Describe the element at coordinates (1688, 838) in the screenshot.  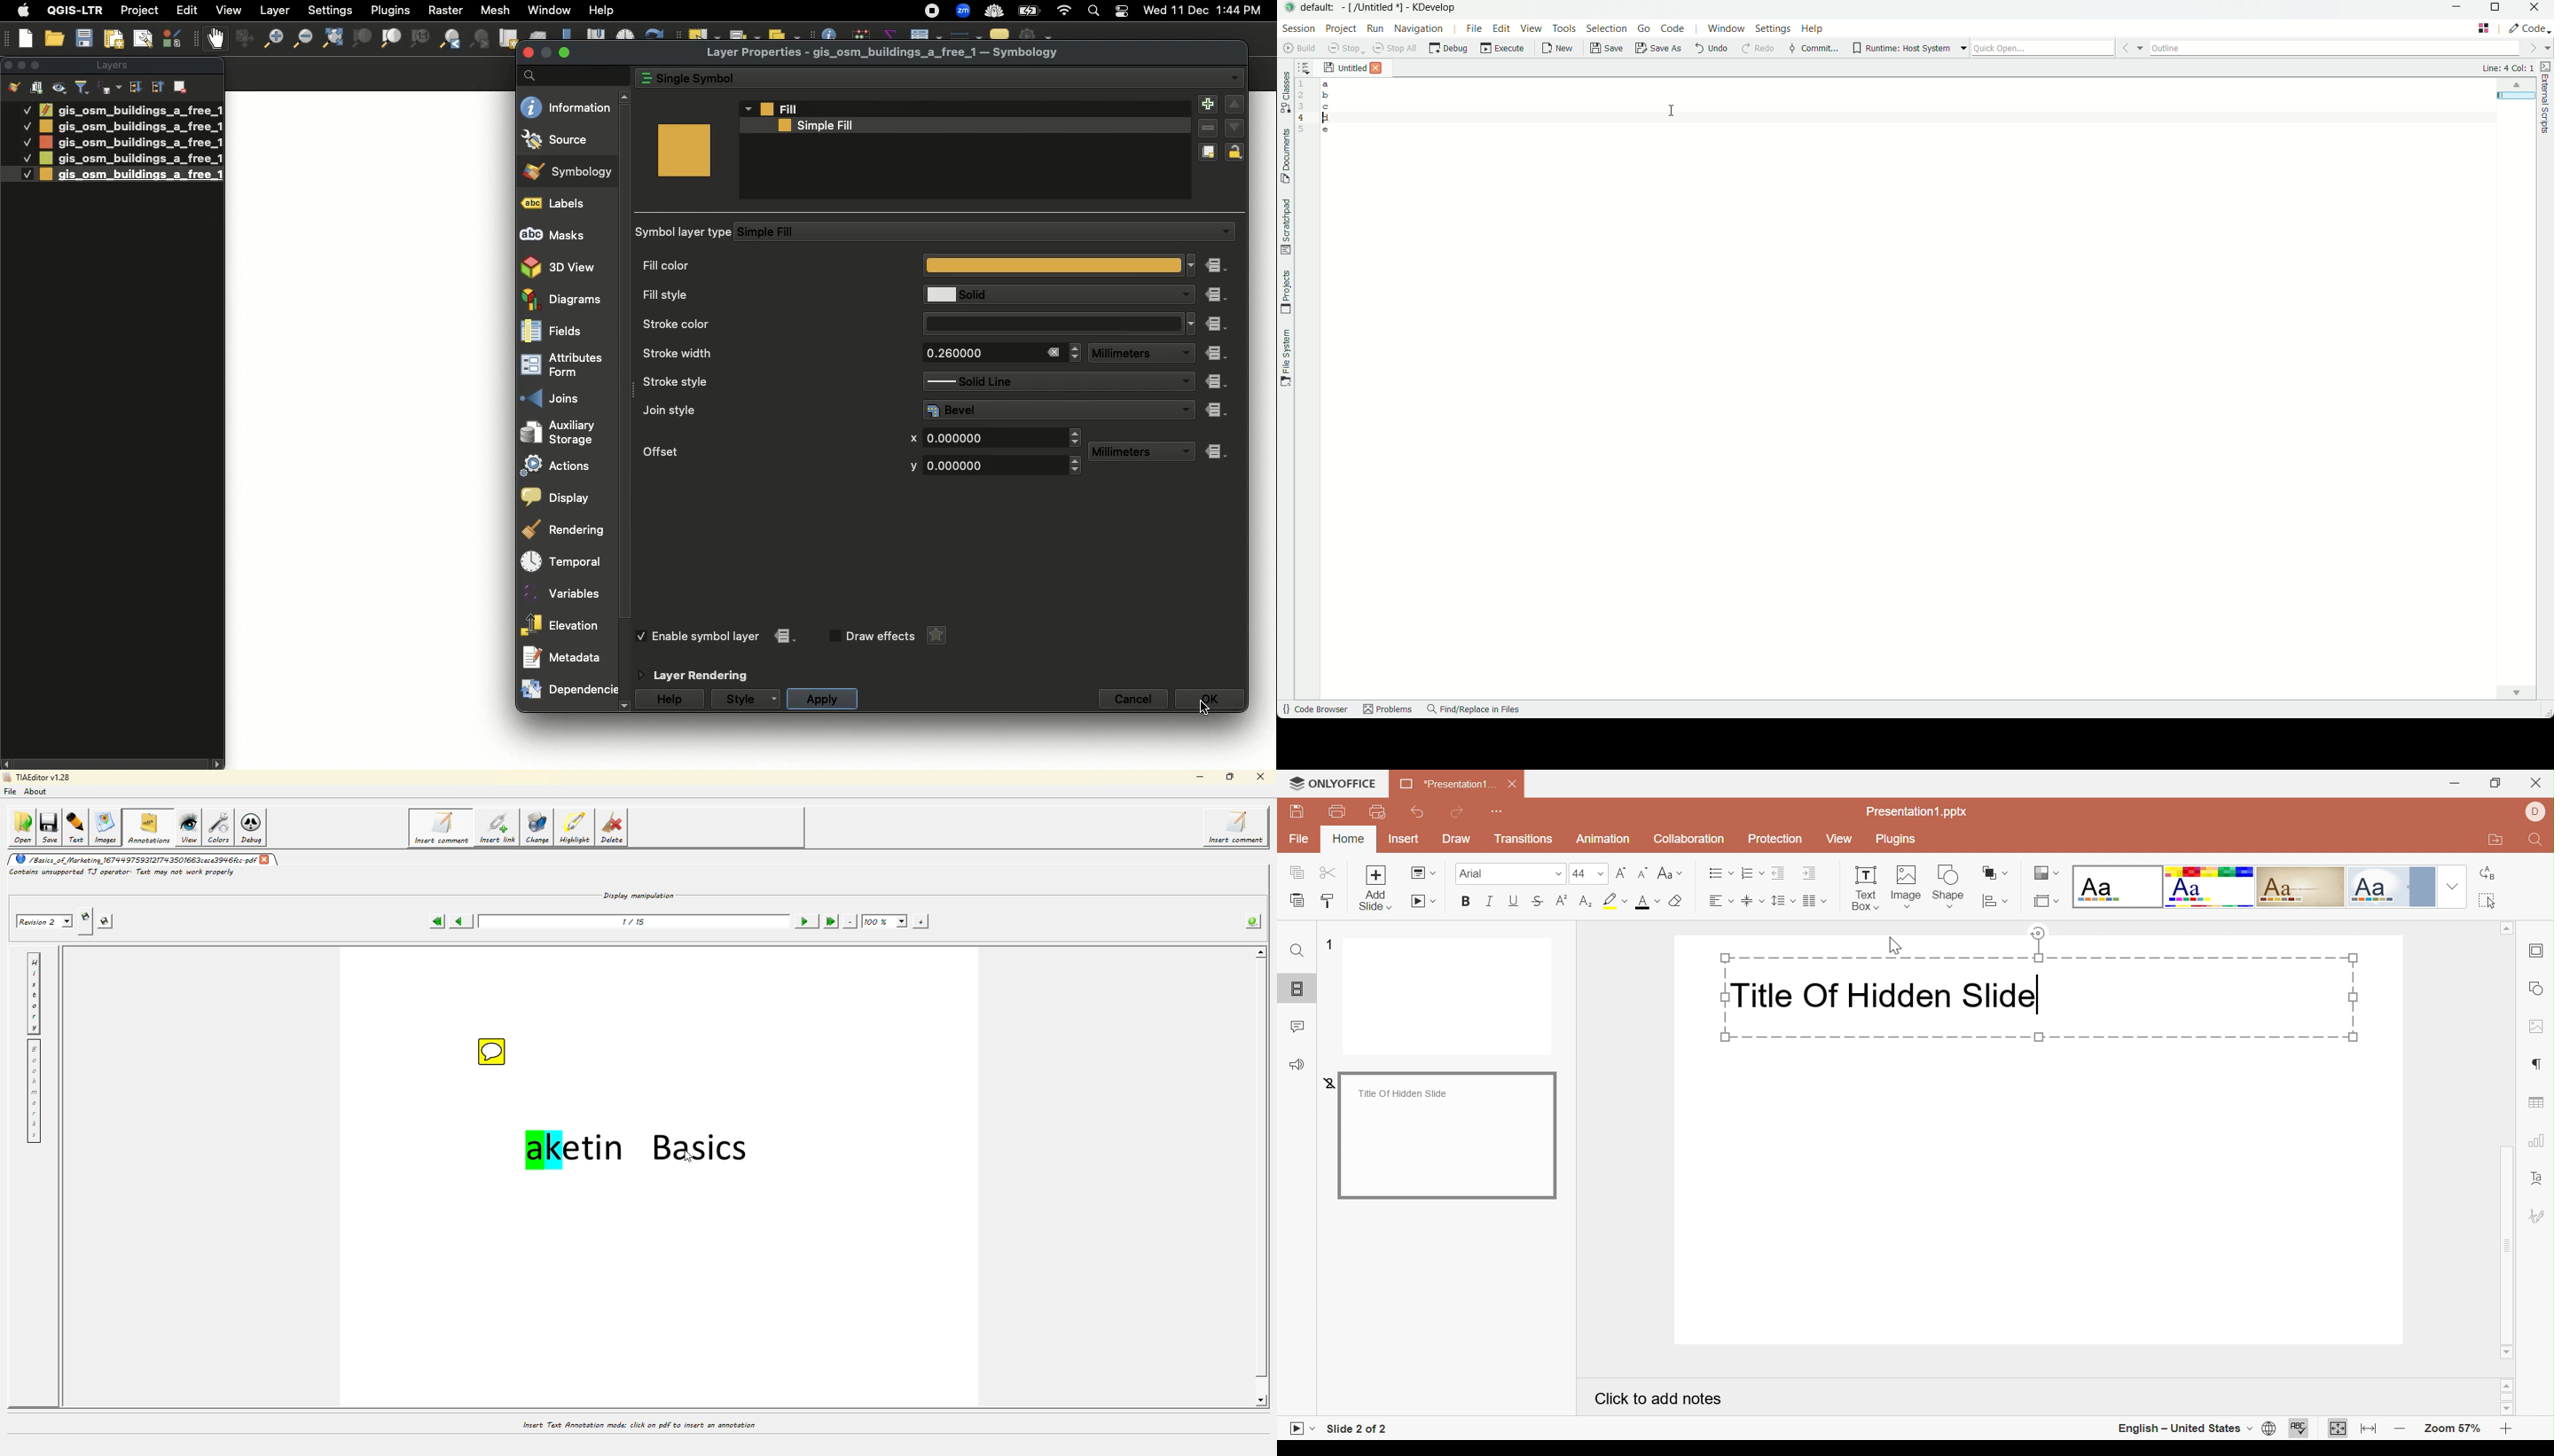
I see `Collaboration` at that location.